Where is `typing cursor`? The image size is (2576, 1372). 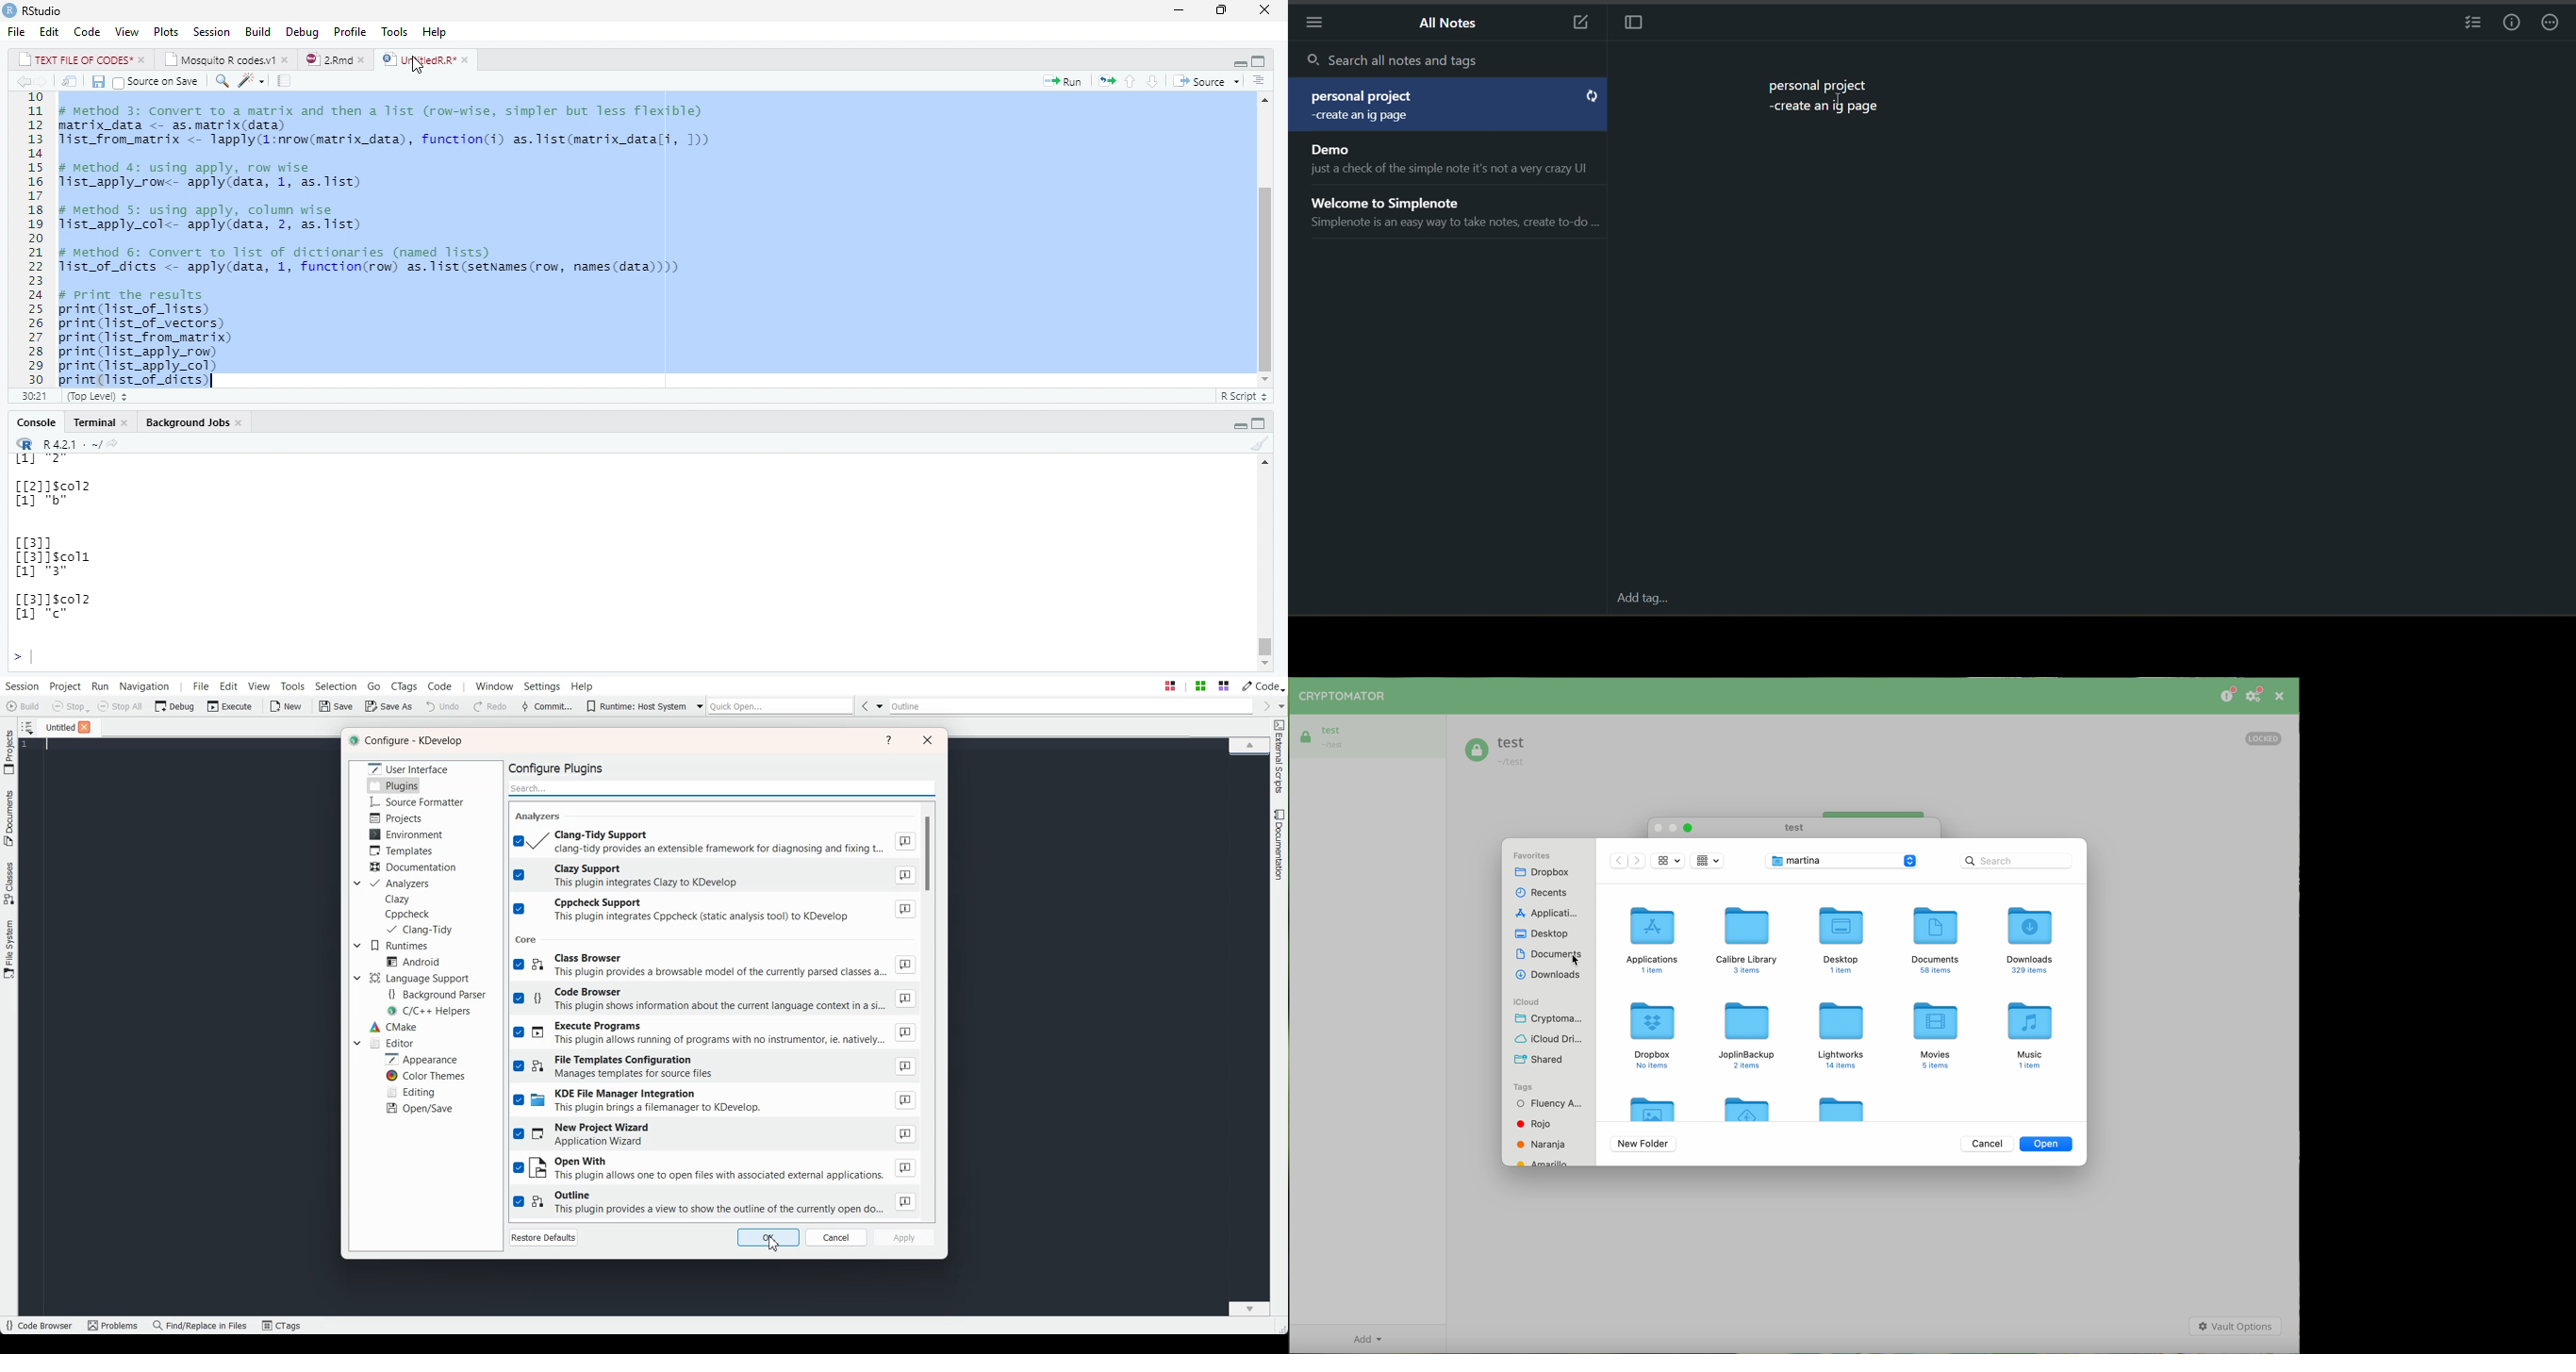
typing cursor is located at coordinates (39, 657).